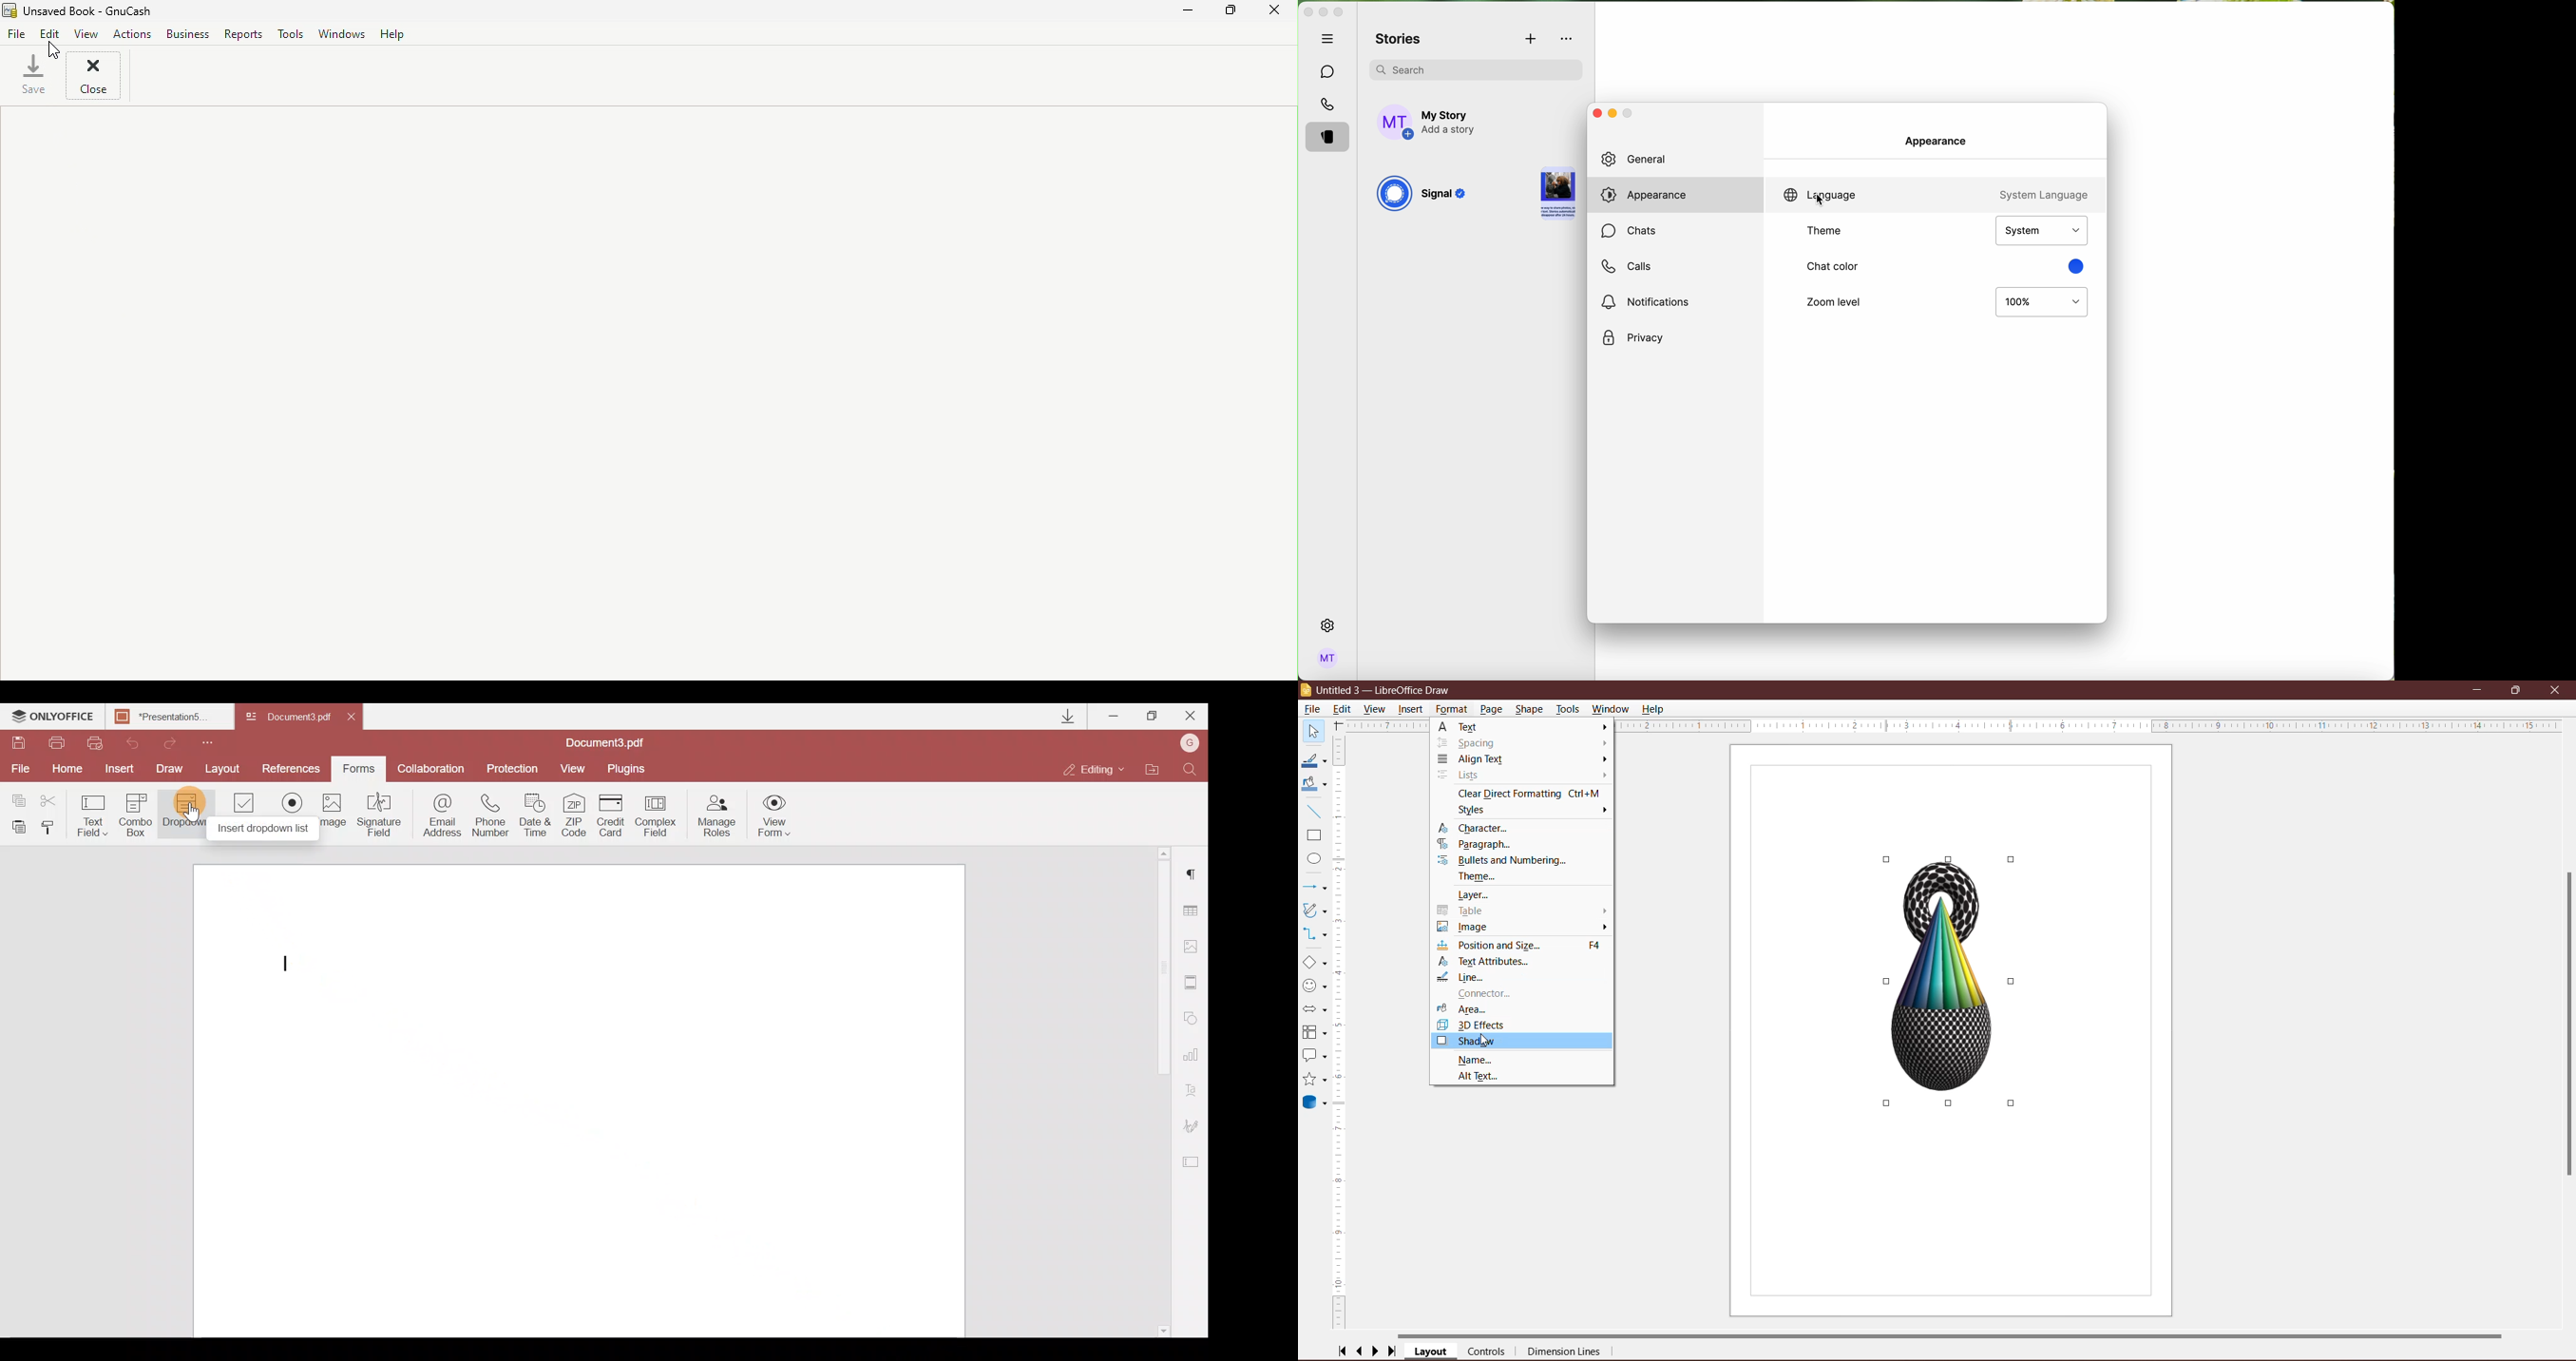 Image resolution: width=2576 pixels, height=1372 pixels. What do you see at coordinates (1603, 918) in the screenshot?
I see `More options` at bounding box center [1603, 918].